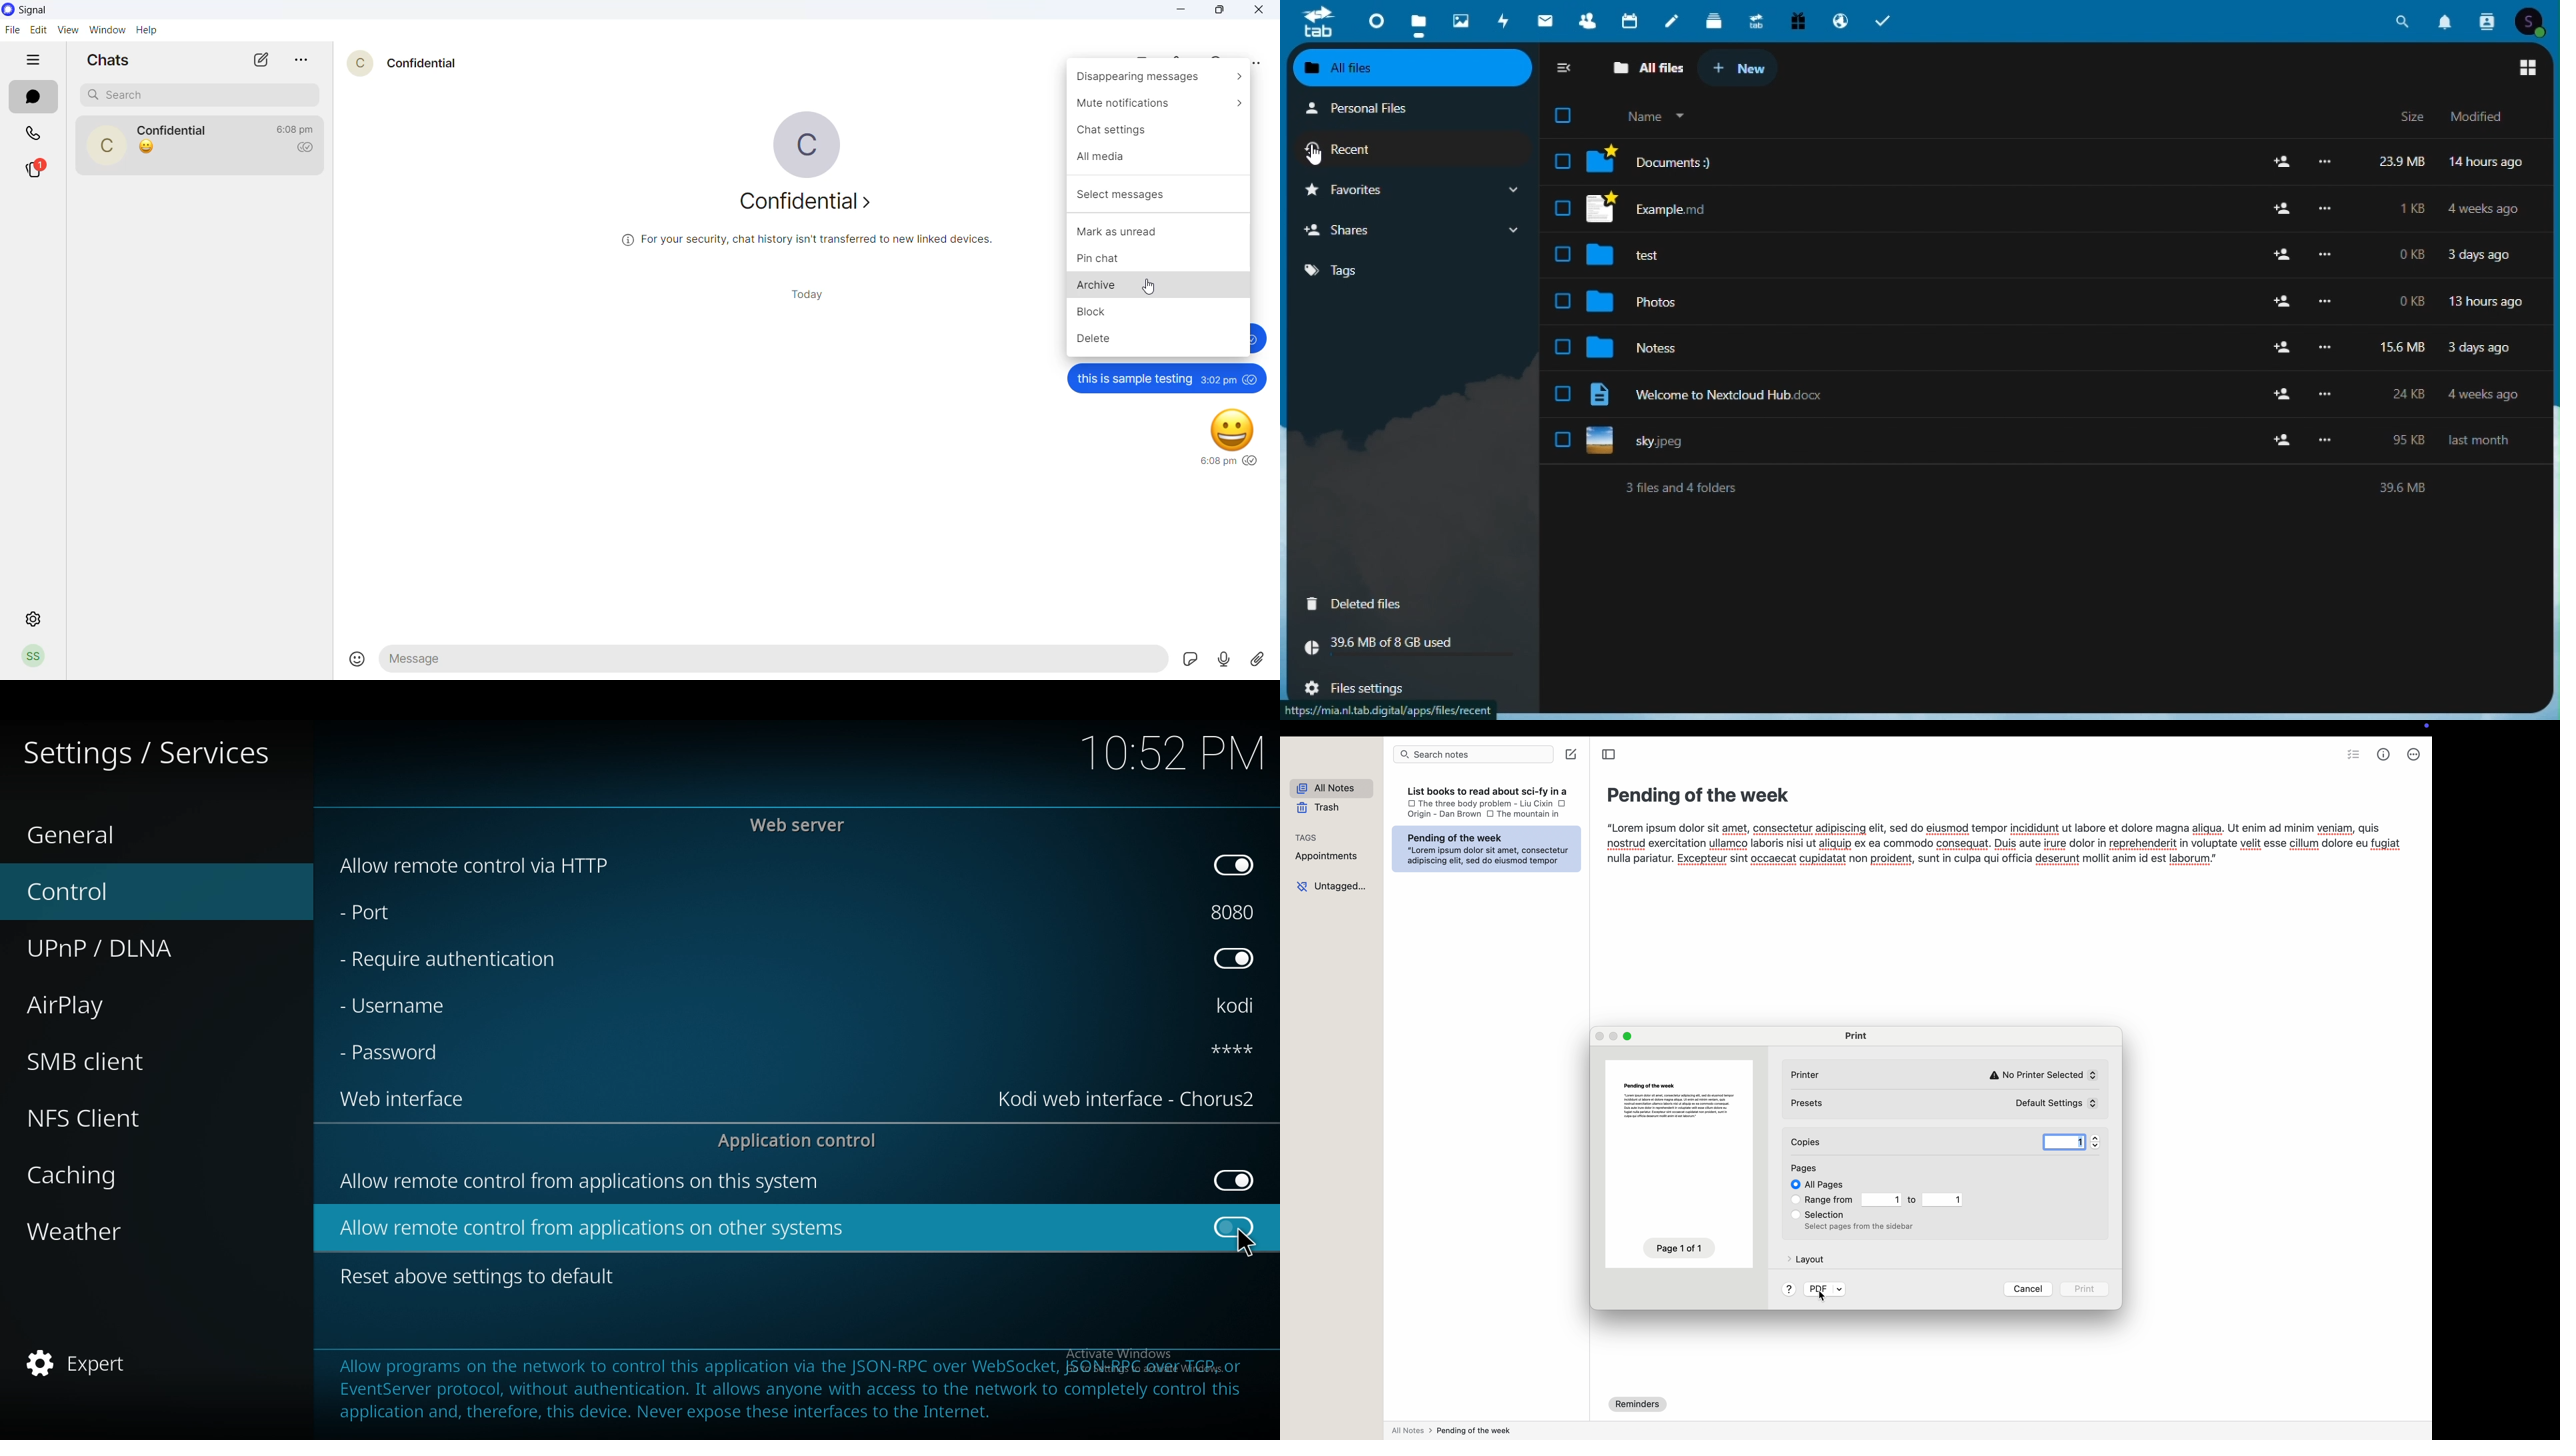 This screenshot has height=1456, width=2576. What do you see at coordinates (2413, 391) in the screenshot?
I see `24 KB` at bounding box center [2413, 391].